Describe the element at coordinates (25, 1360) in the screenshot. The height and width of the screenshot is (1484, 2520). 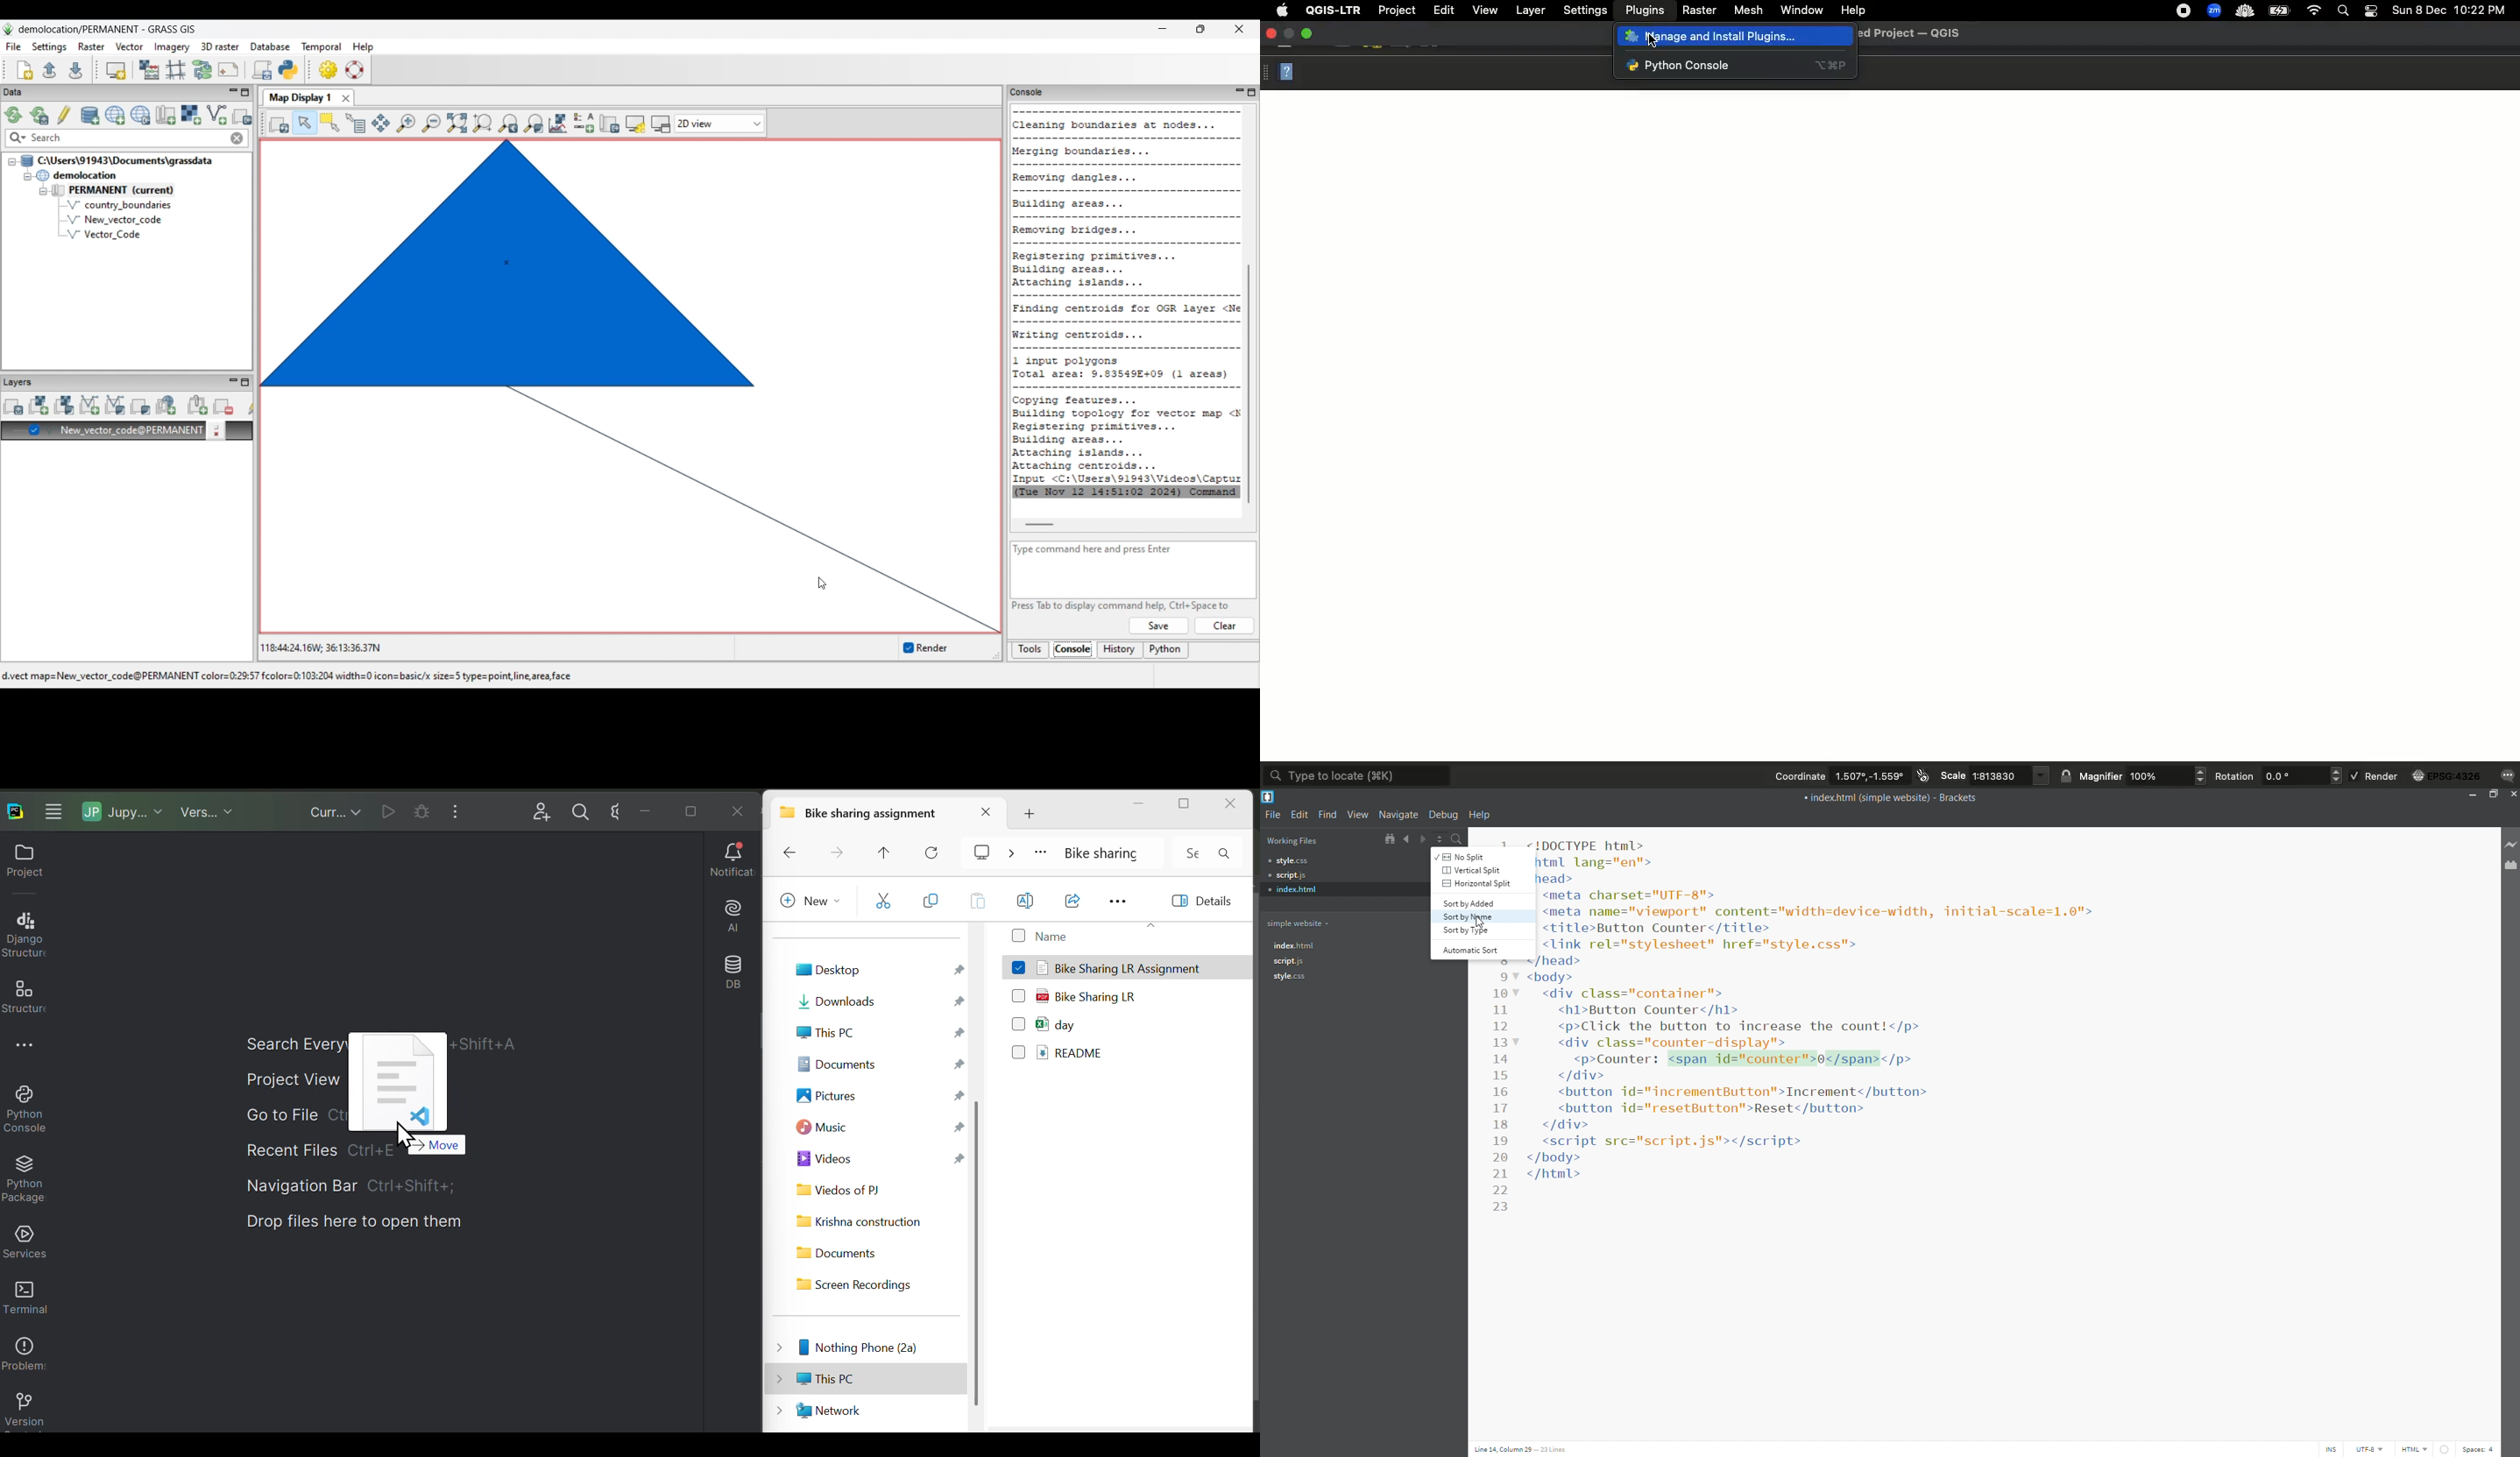
I see `Problems` at that location.